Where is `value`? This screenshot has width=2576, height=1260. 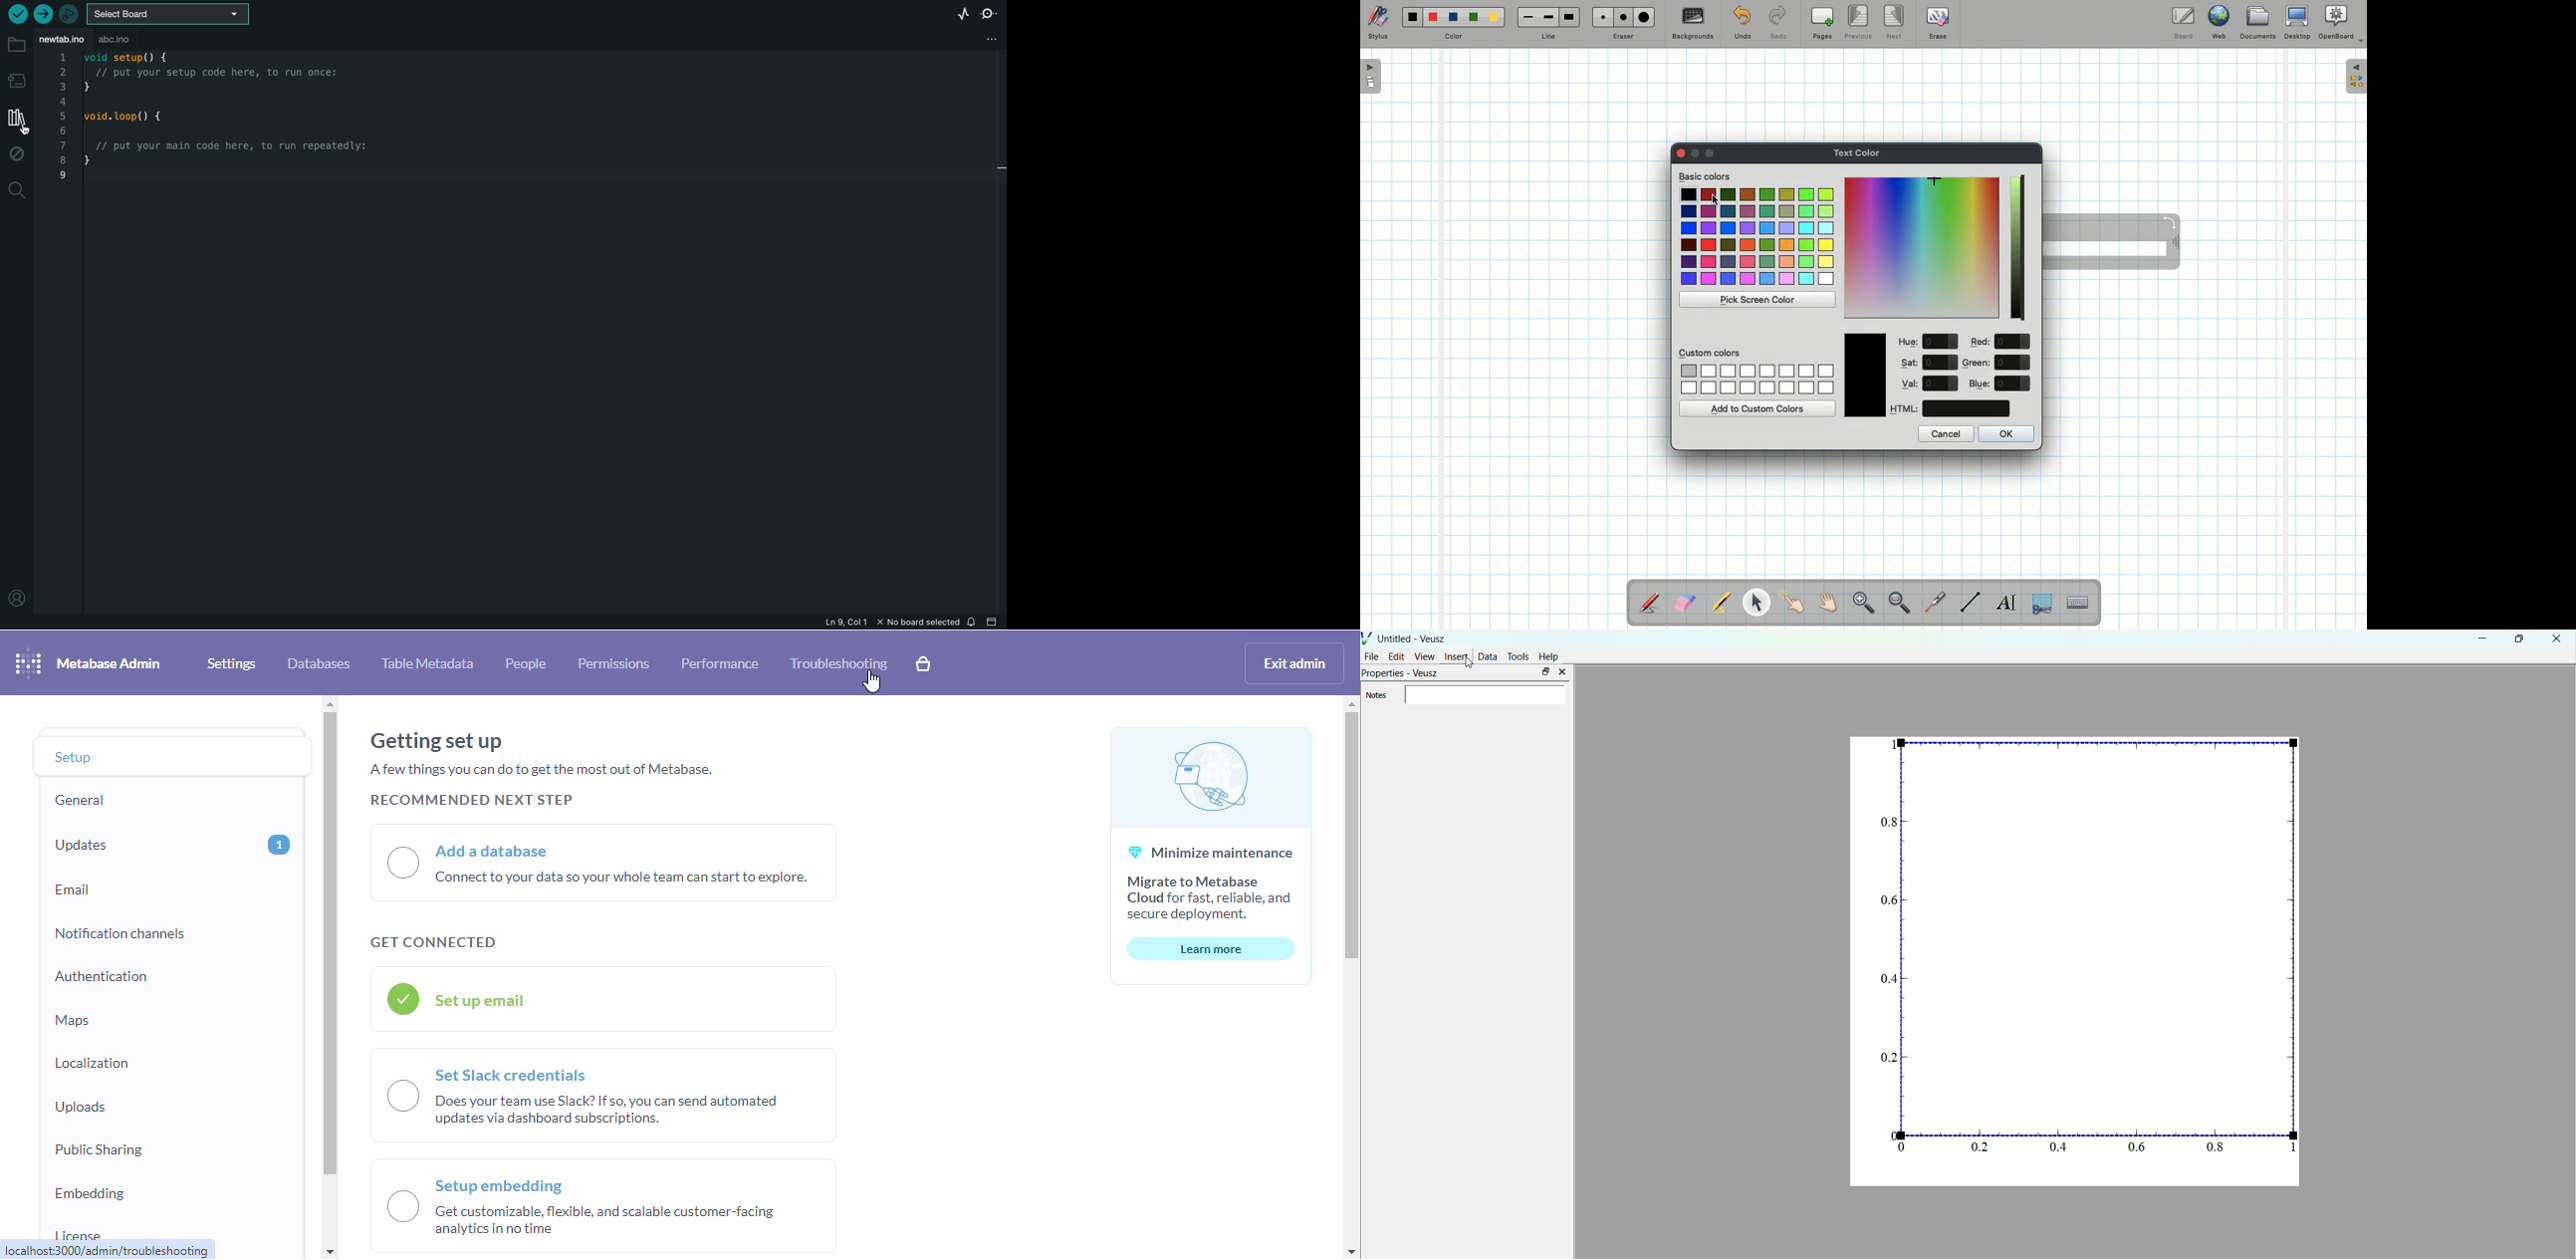
value is located at coordinates (1941, 362).